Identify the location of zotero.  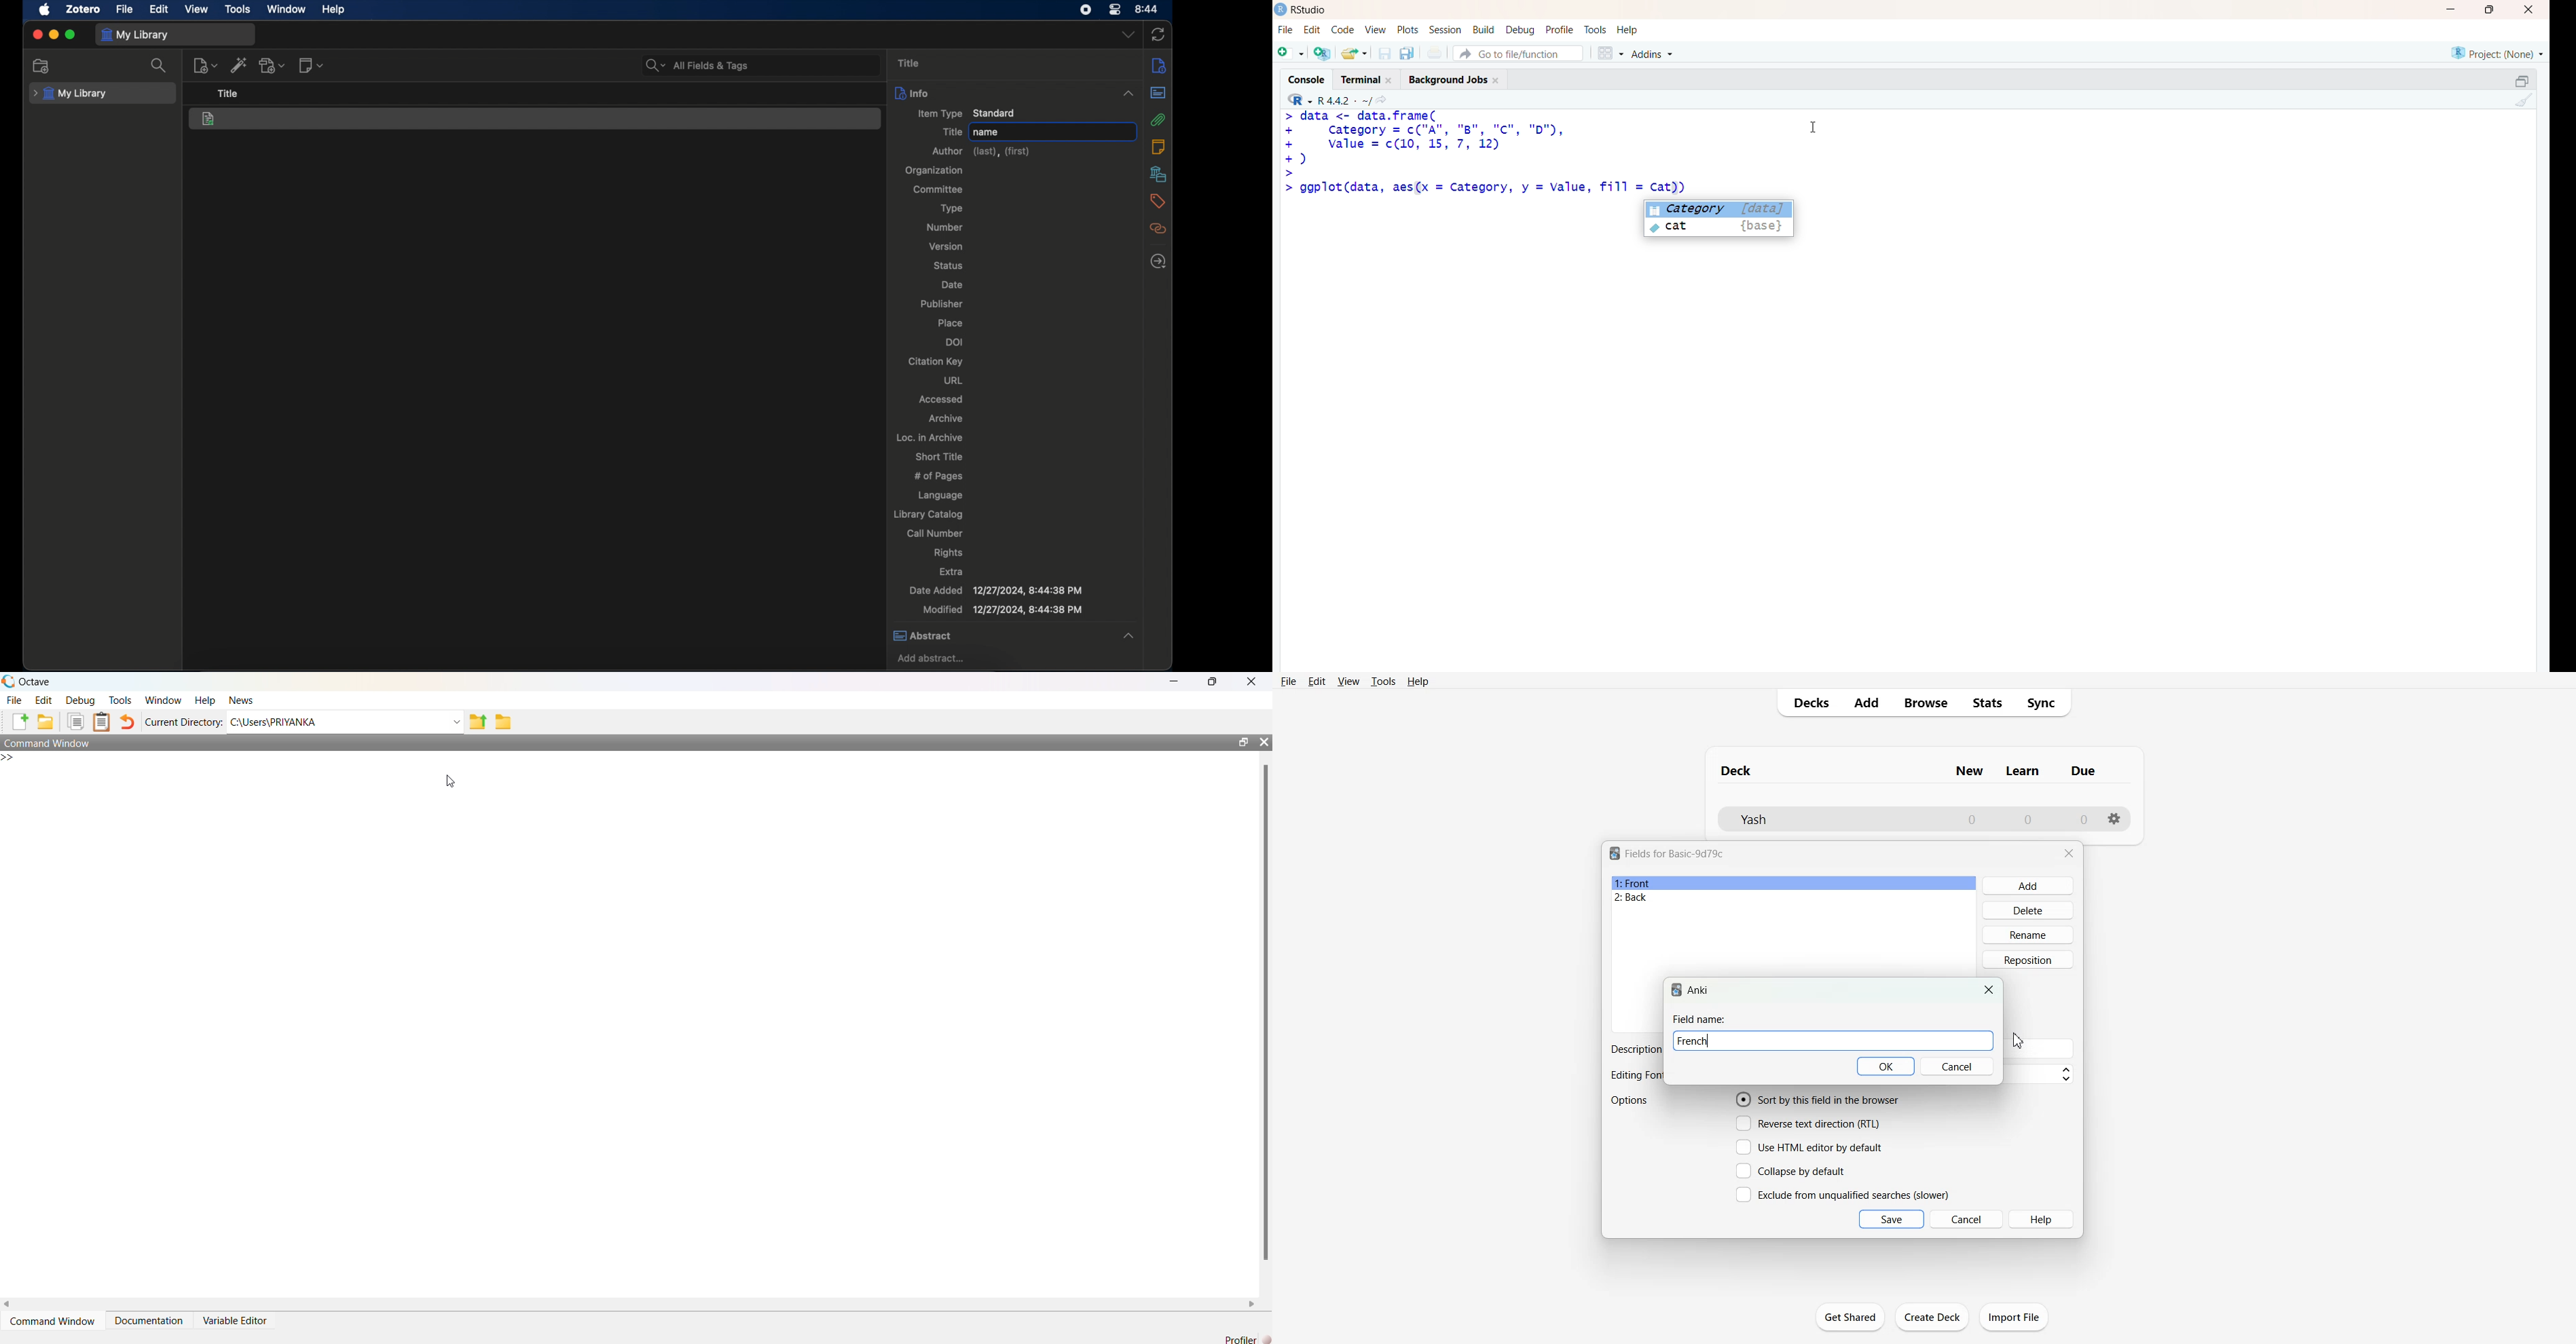
(83, 10).